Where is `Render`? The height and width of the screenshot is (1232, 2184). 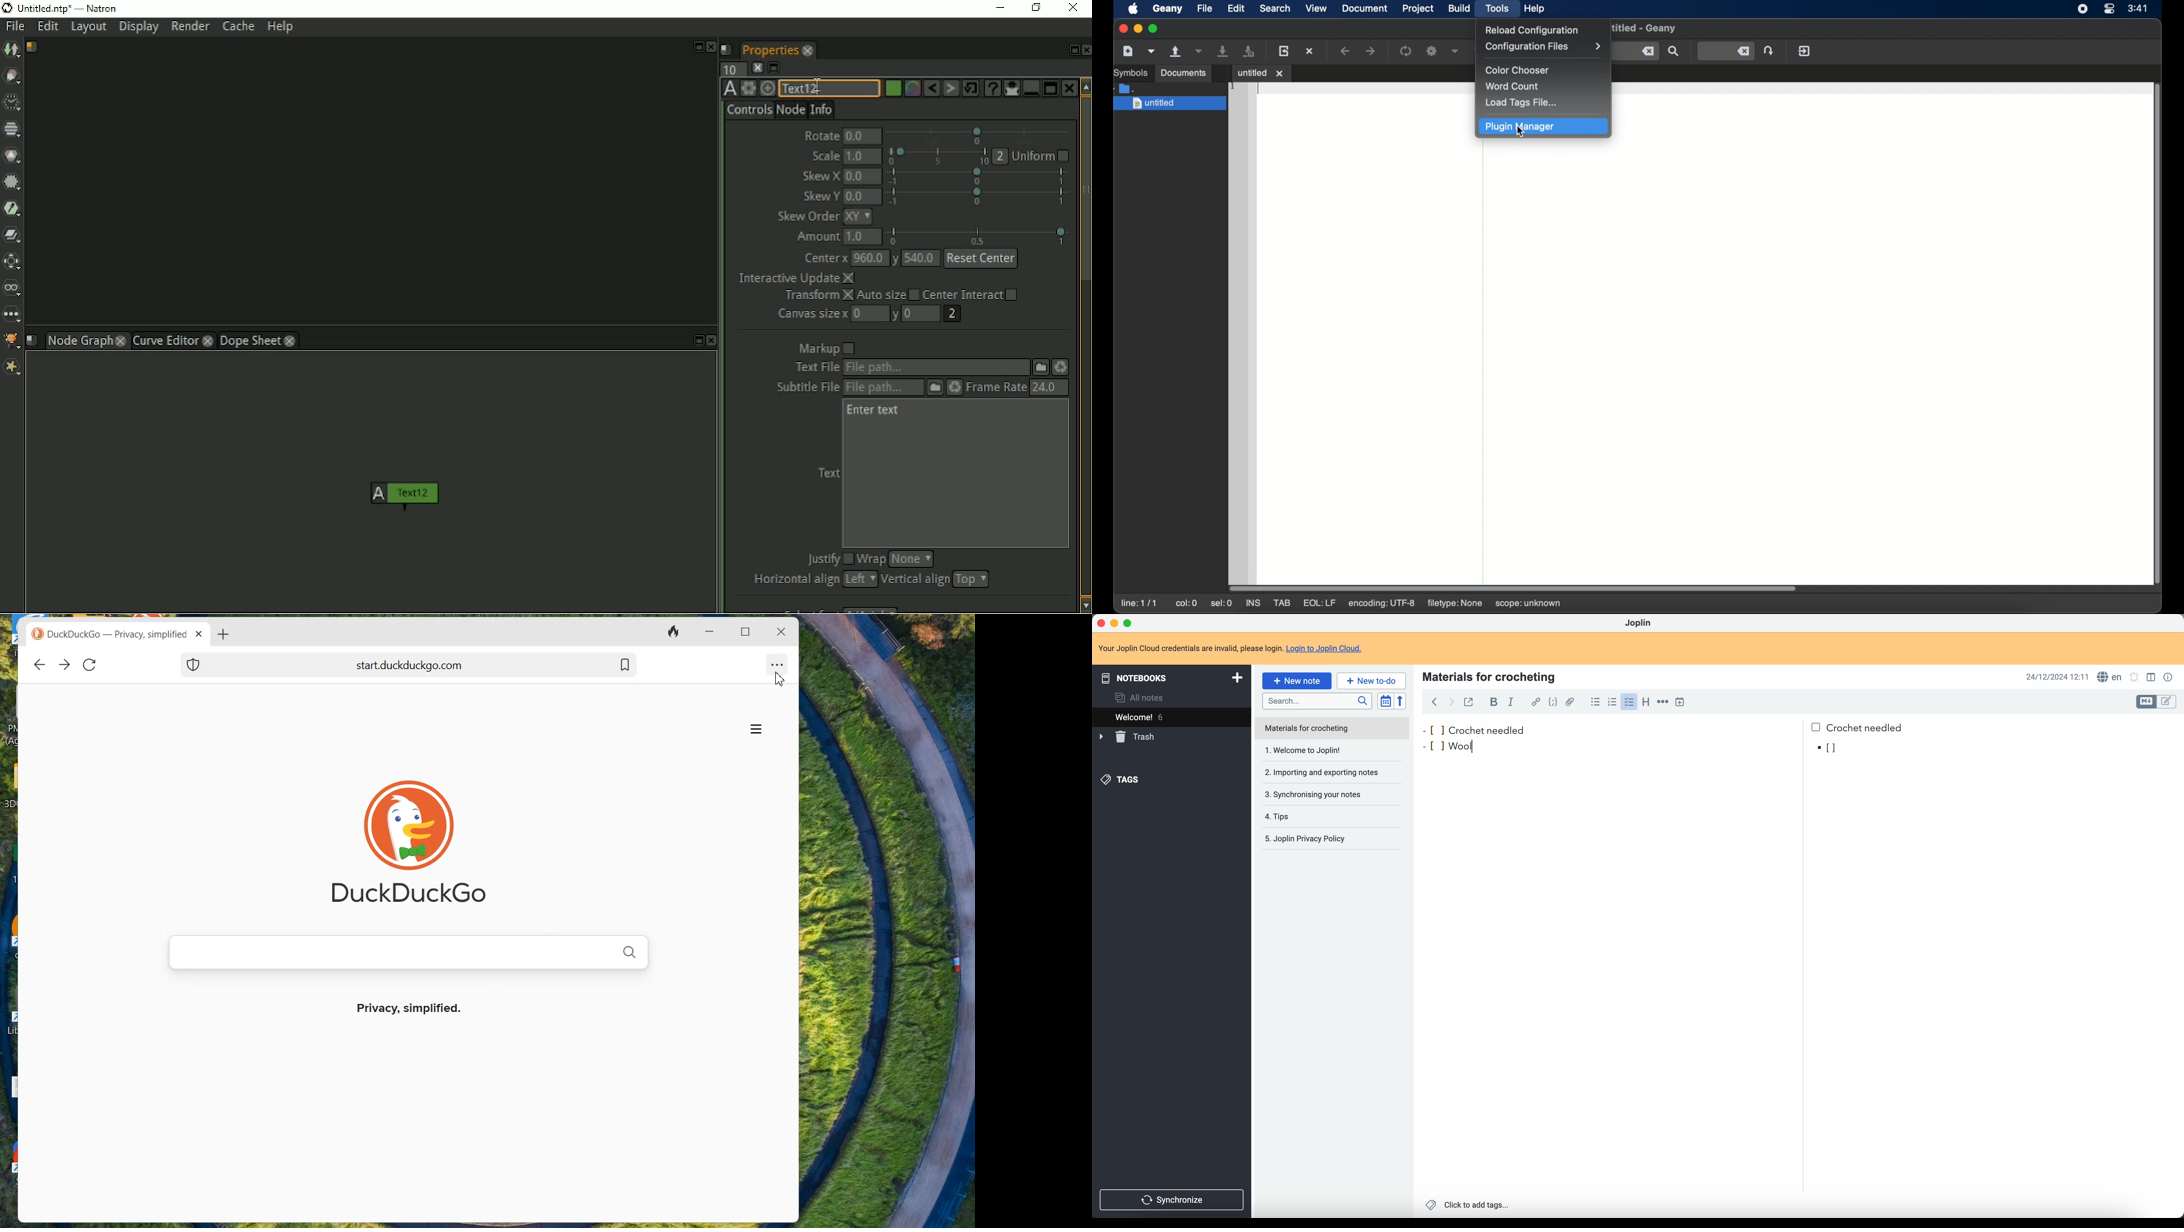 Render is located at coordinates (190, 26).